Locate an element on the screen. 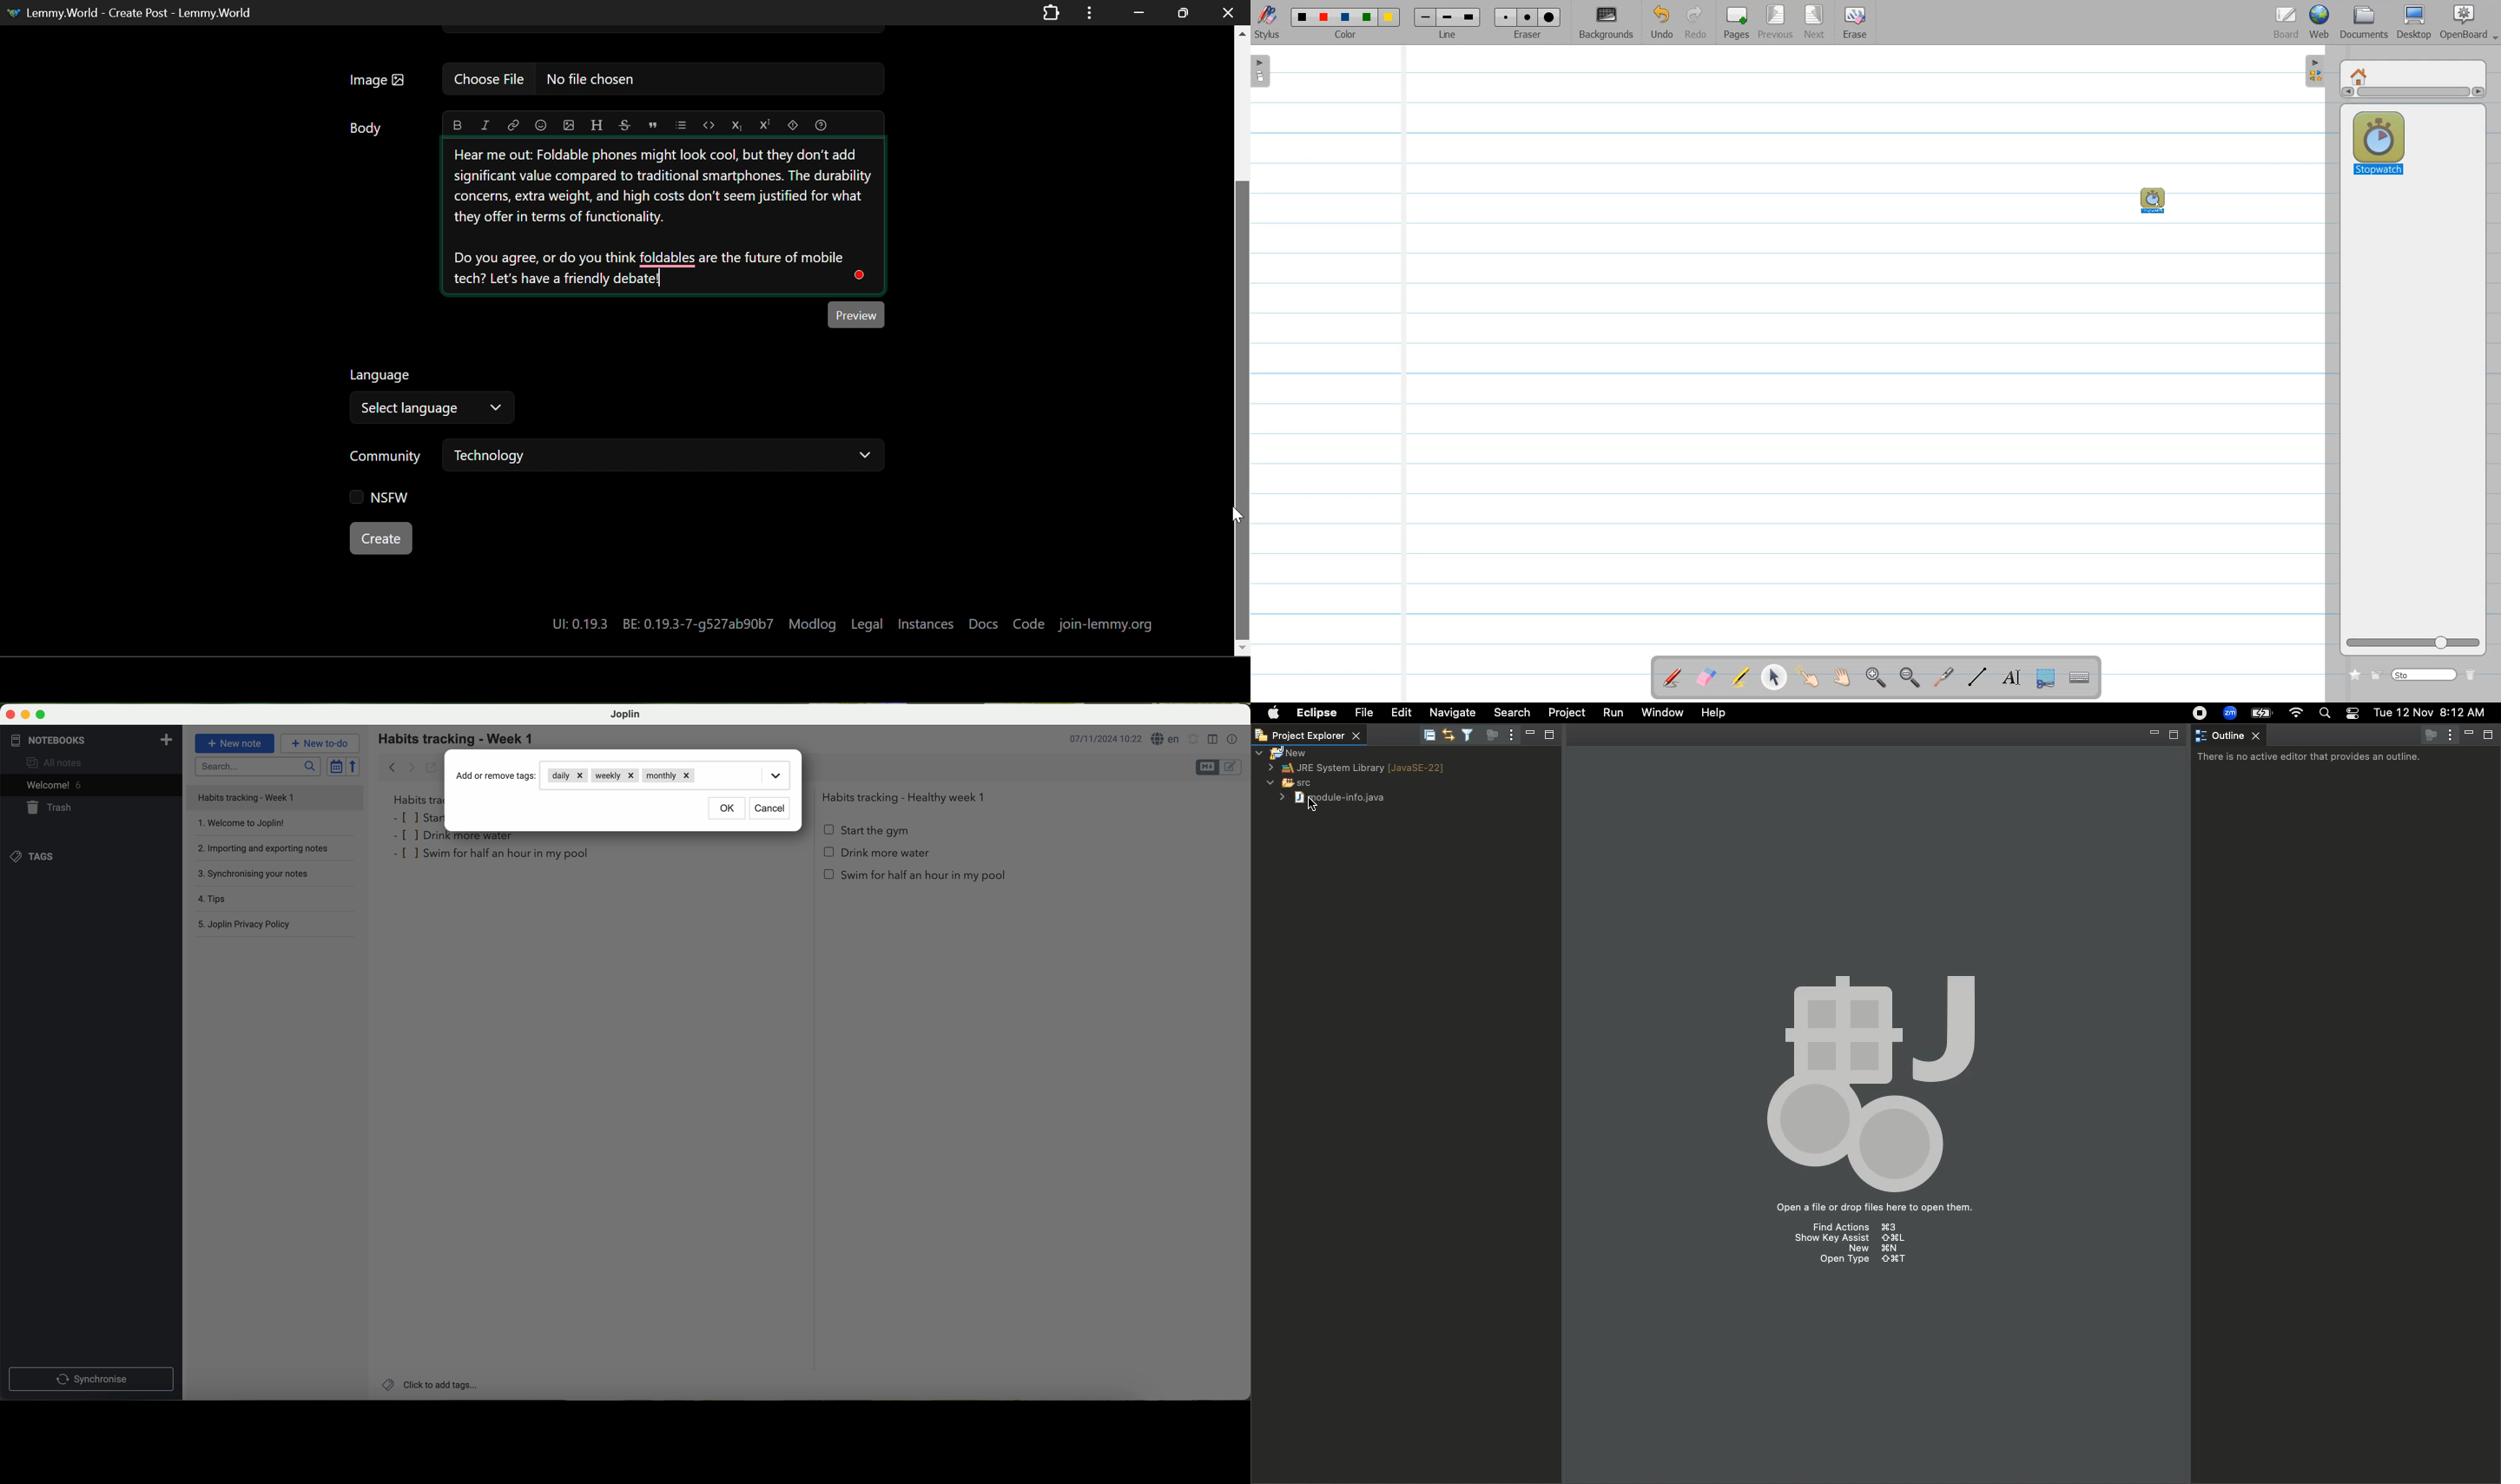 The width and height of the screenshot is (2520, 1484). toggle external editing is located at coordinates (431, 767).